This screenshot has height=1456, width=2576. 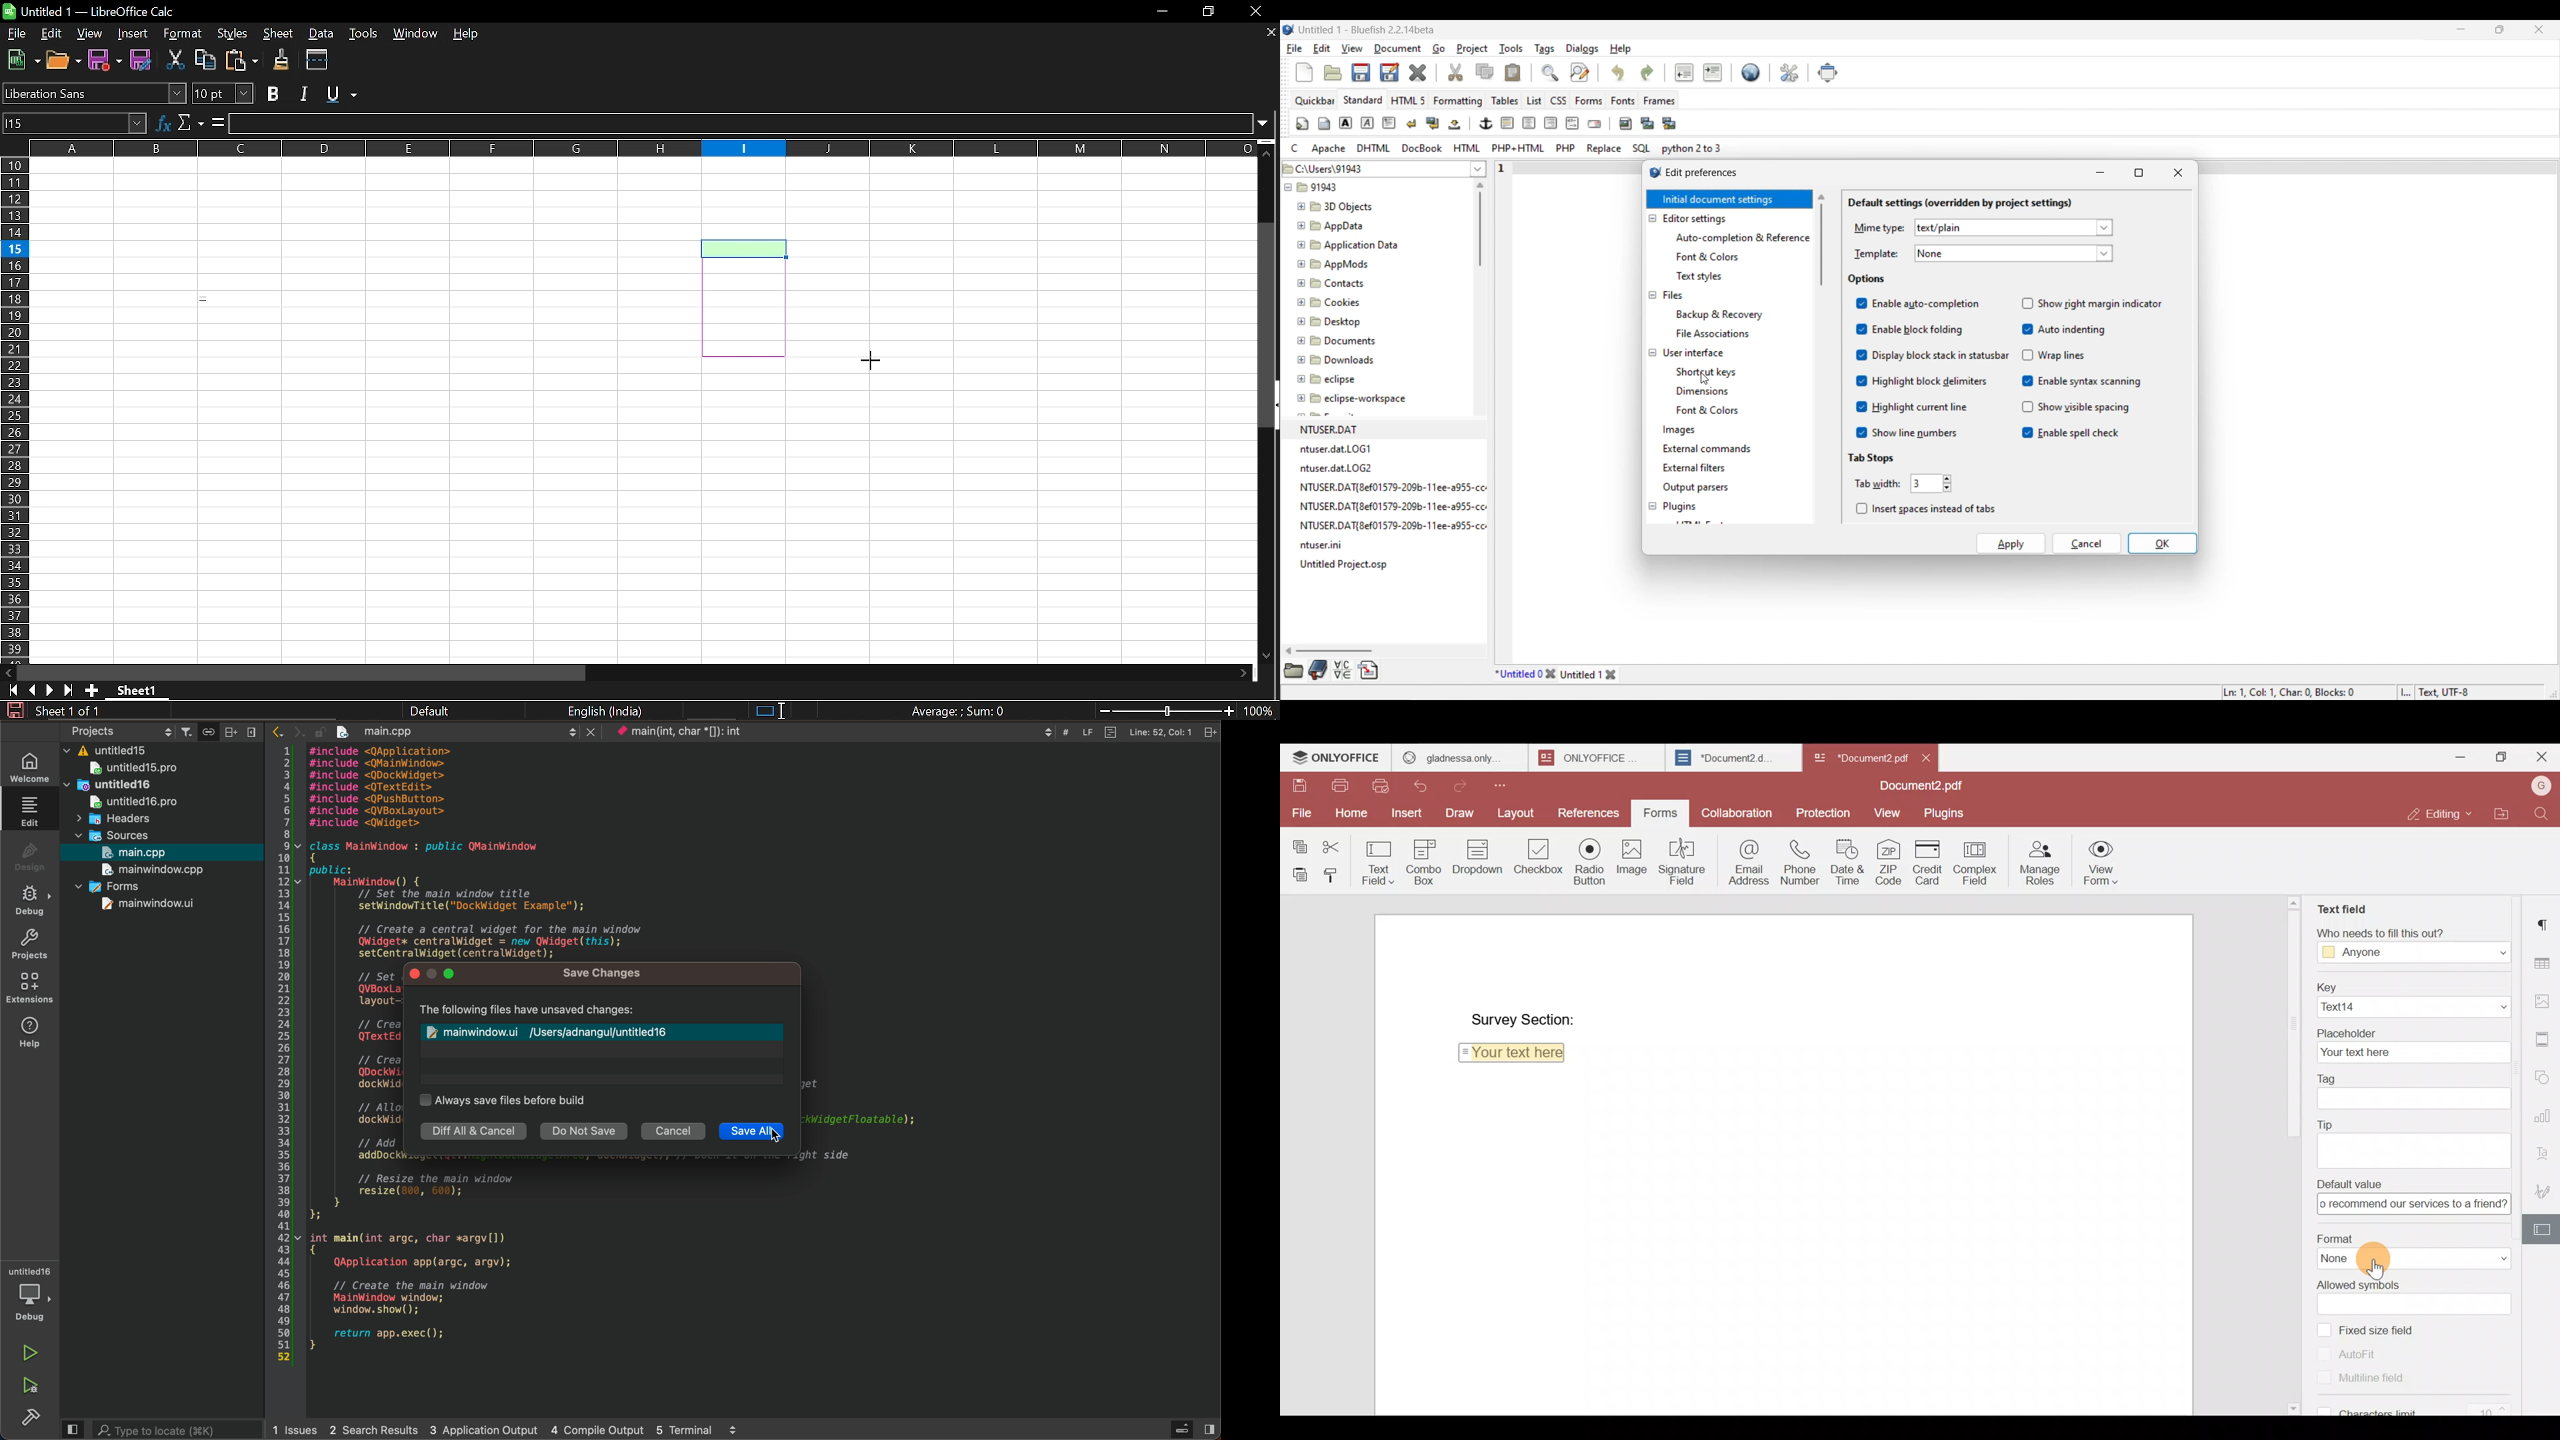 What do you see at coordinates (1479, 169) in the screenshot?
I see `File list` at bounding box center [1479, 169].